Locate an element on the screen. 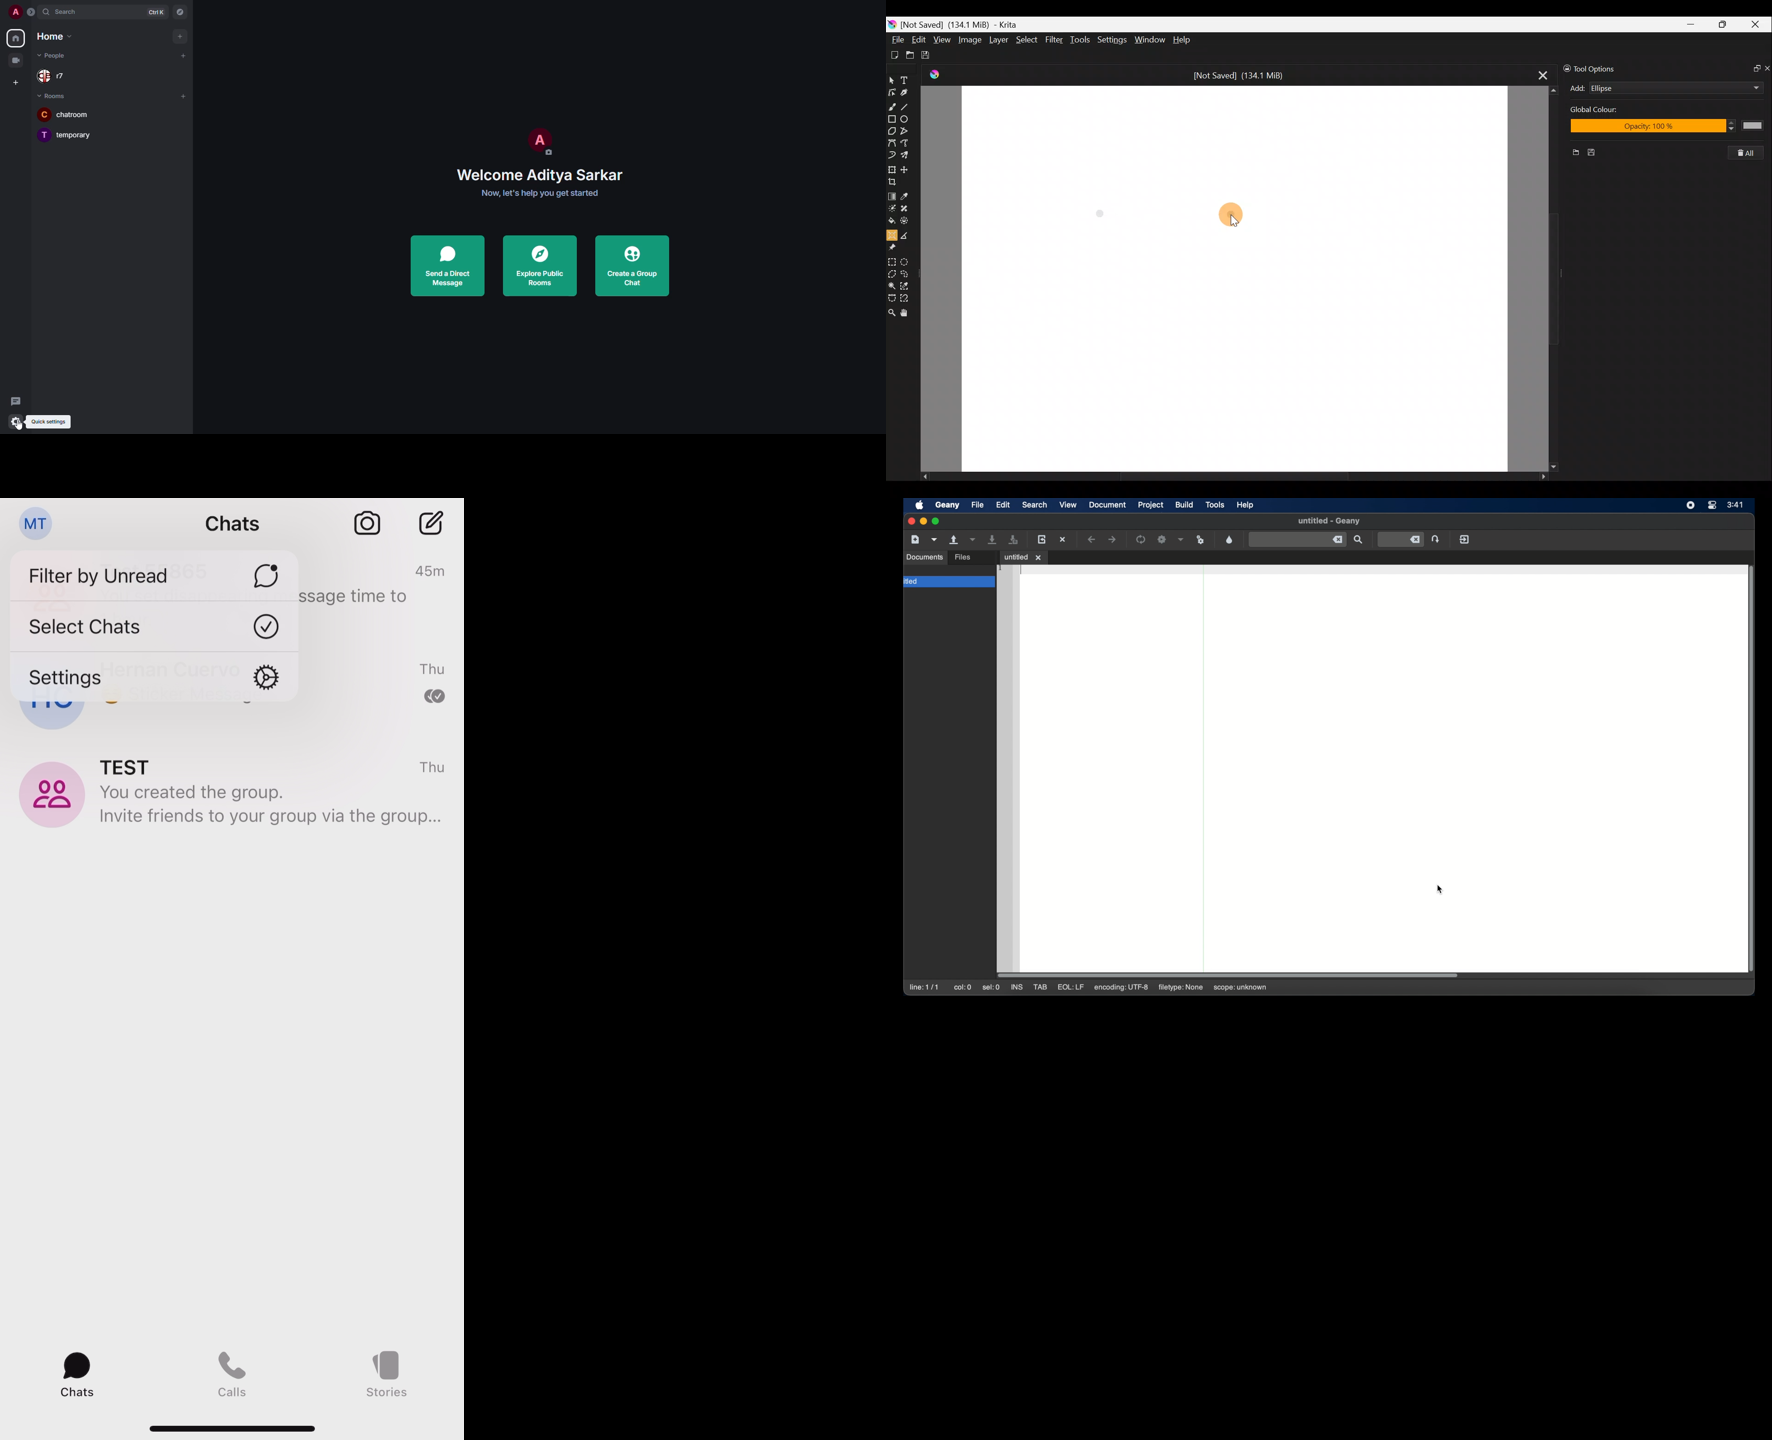 This screenshot has width=1792, height=1456. cursor is located at coordinates (20, 427).